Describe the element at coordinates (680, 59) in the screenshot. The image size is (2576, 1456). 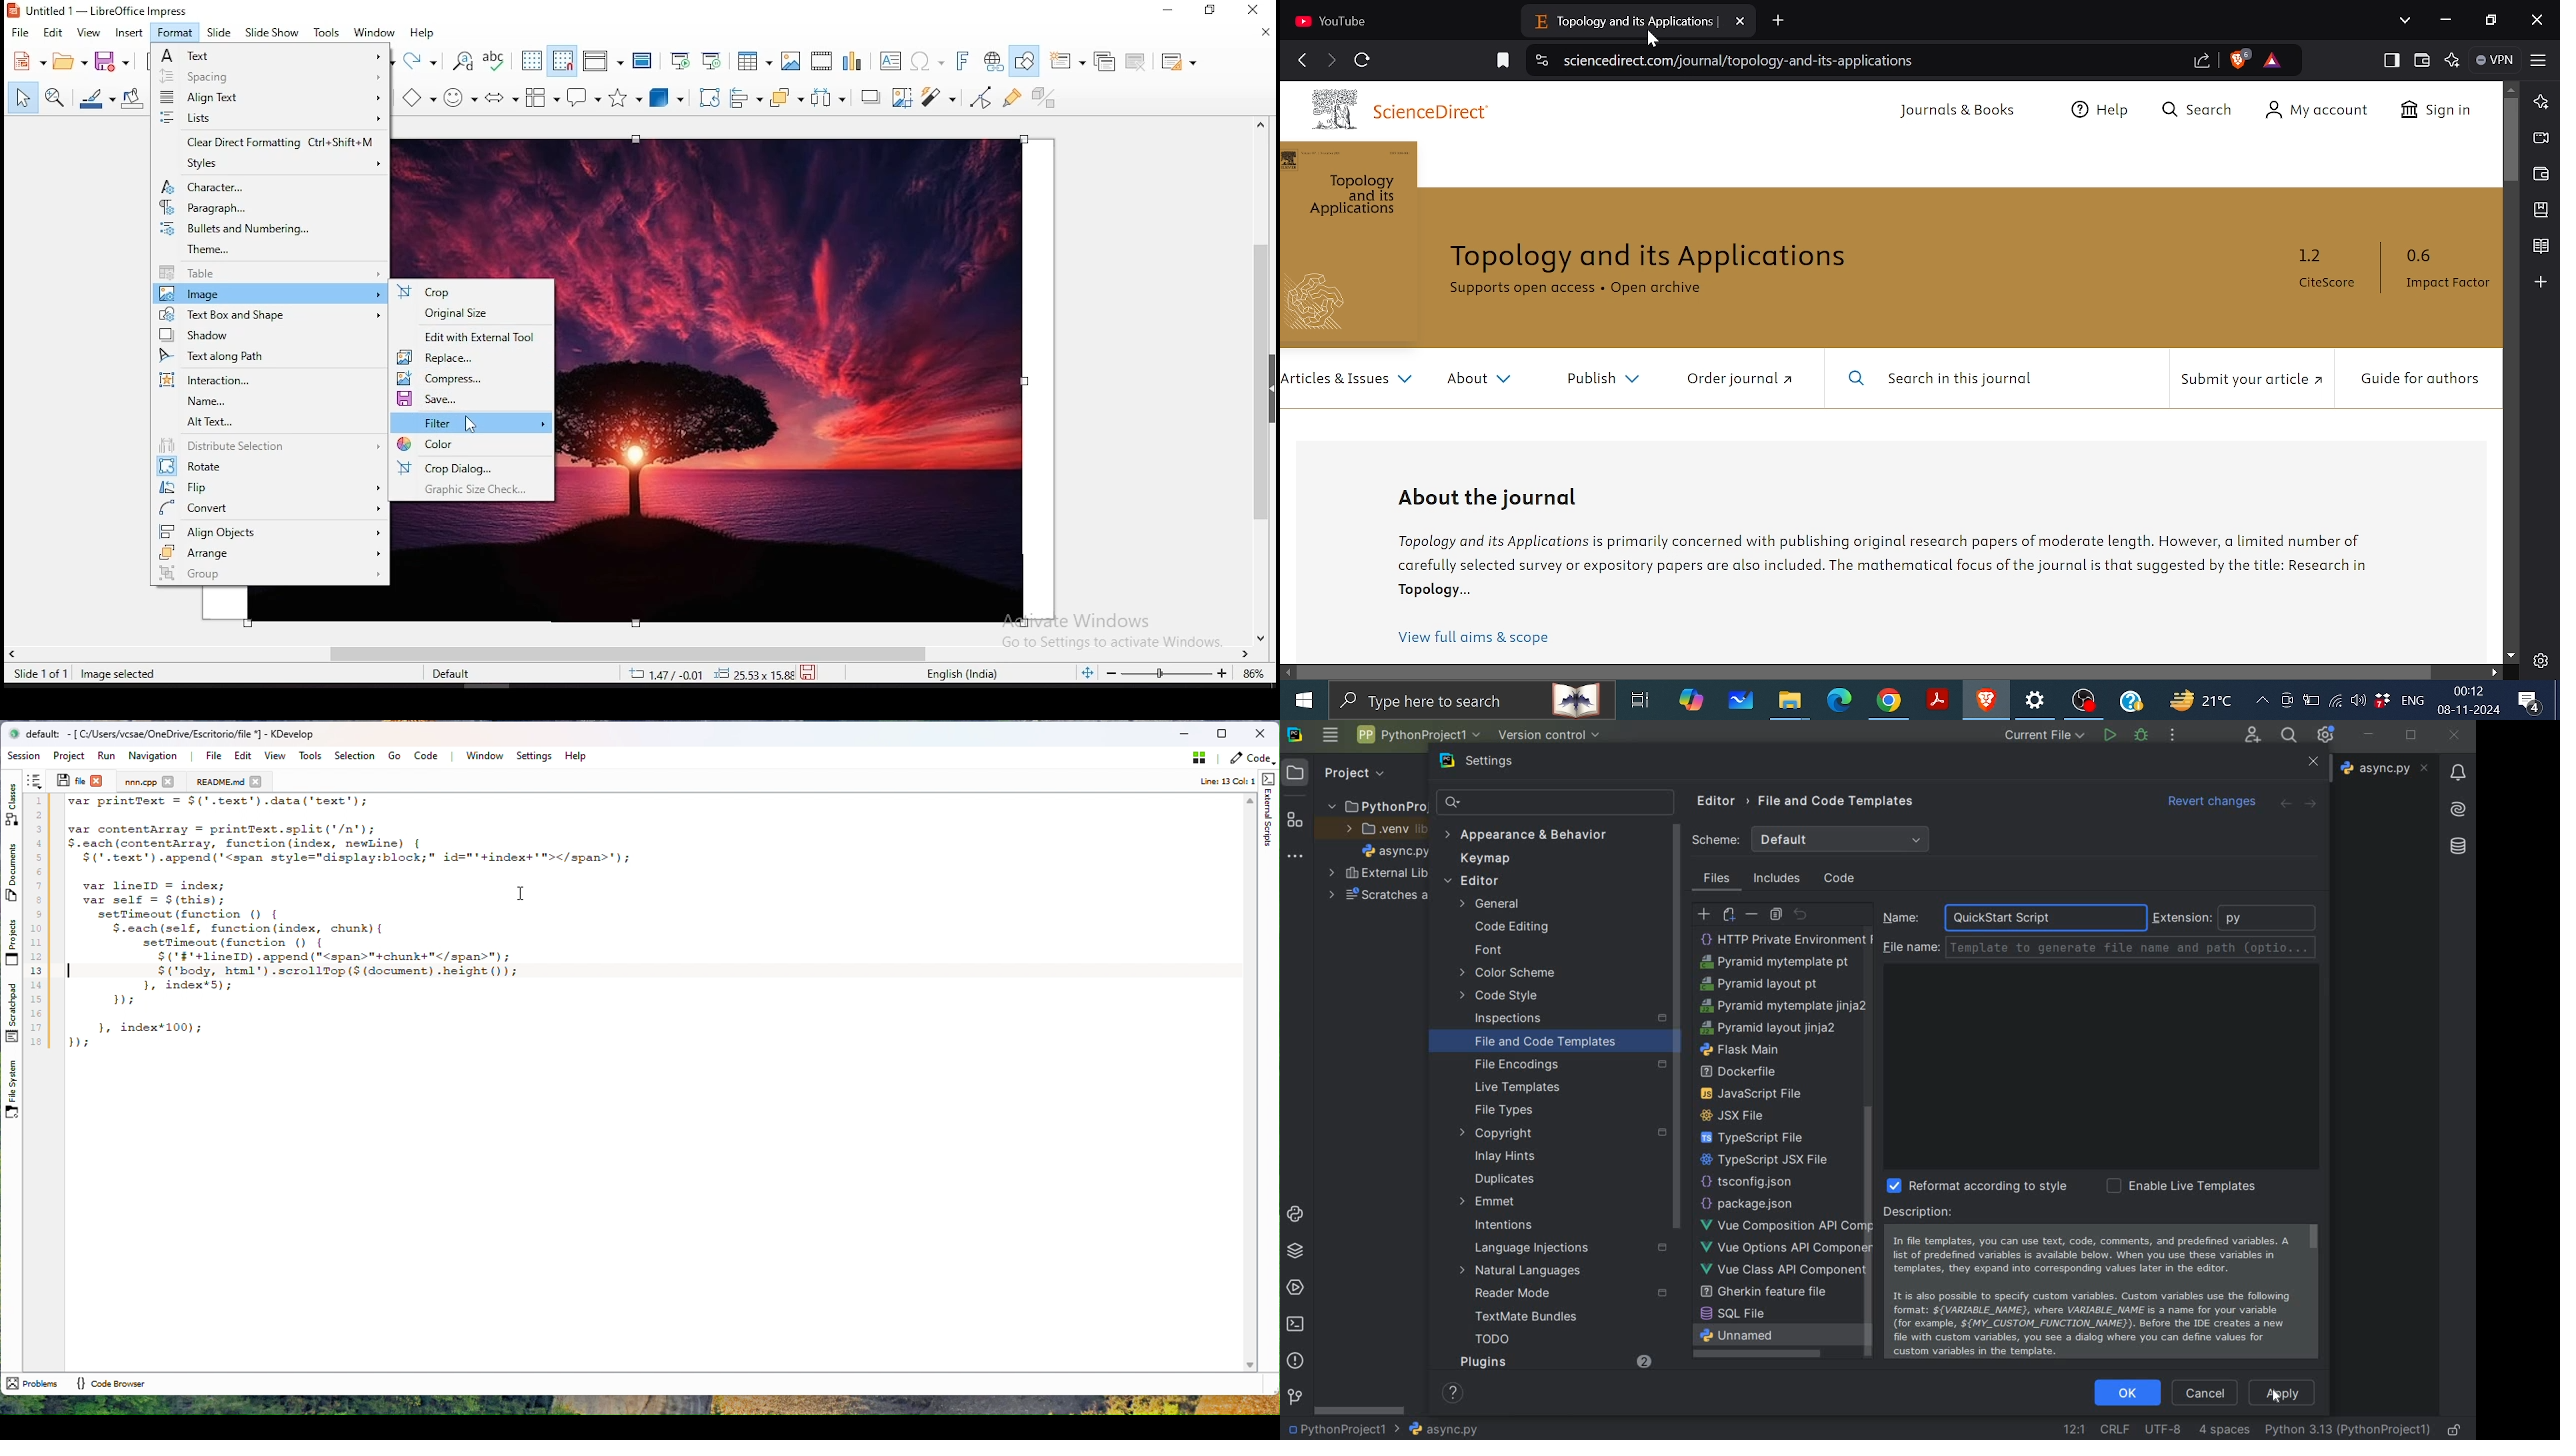
I see `start from first slide` at that location.